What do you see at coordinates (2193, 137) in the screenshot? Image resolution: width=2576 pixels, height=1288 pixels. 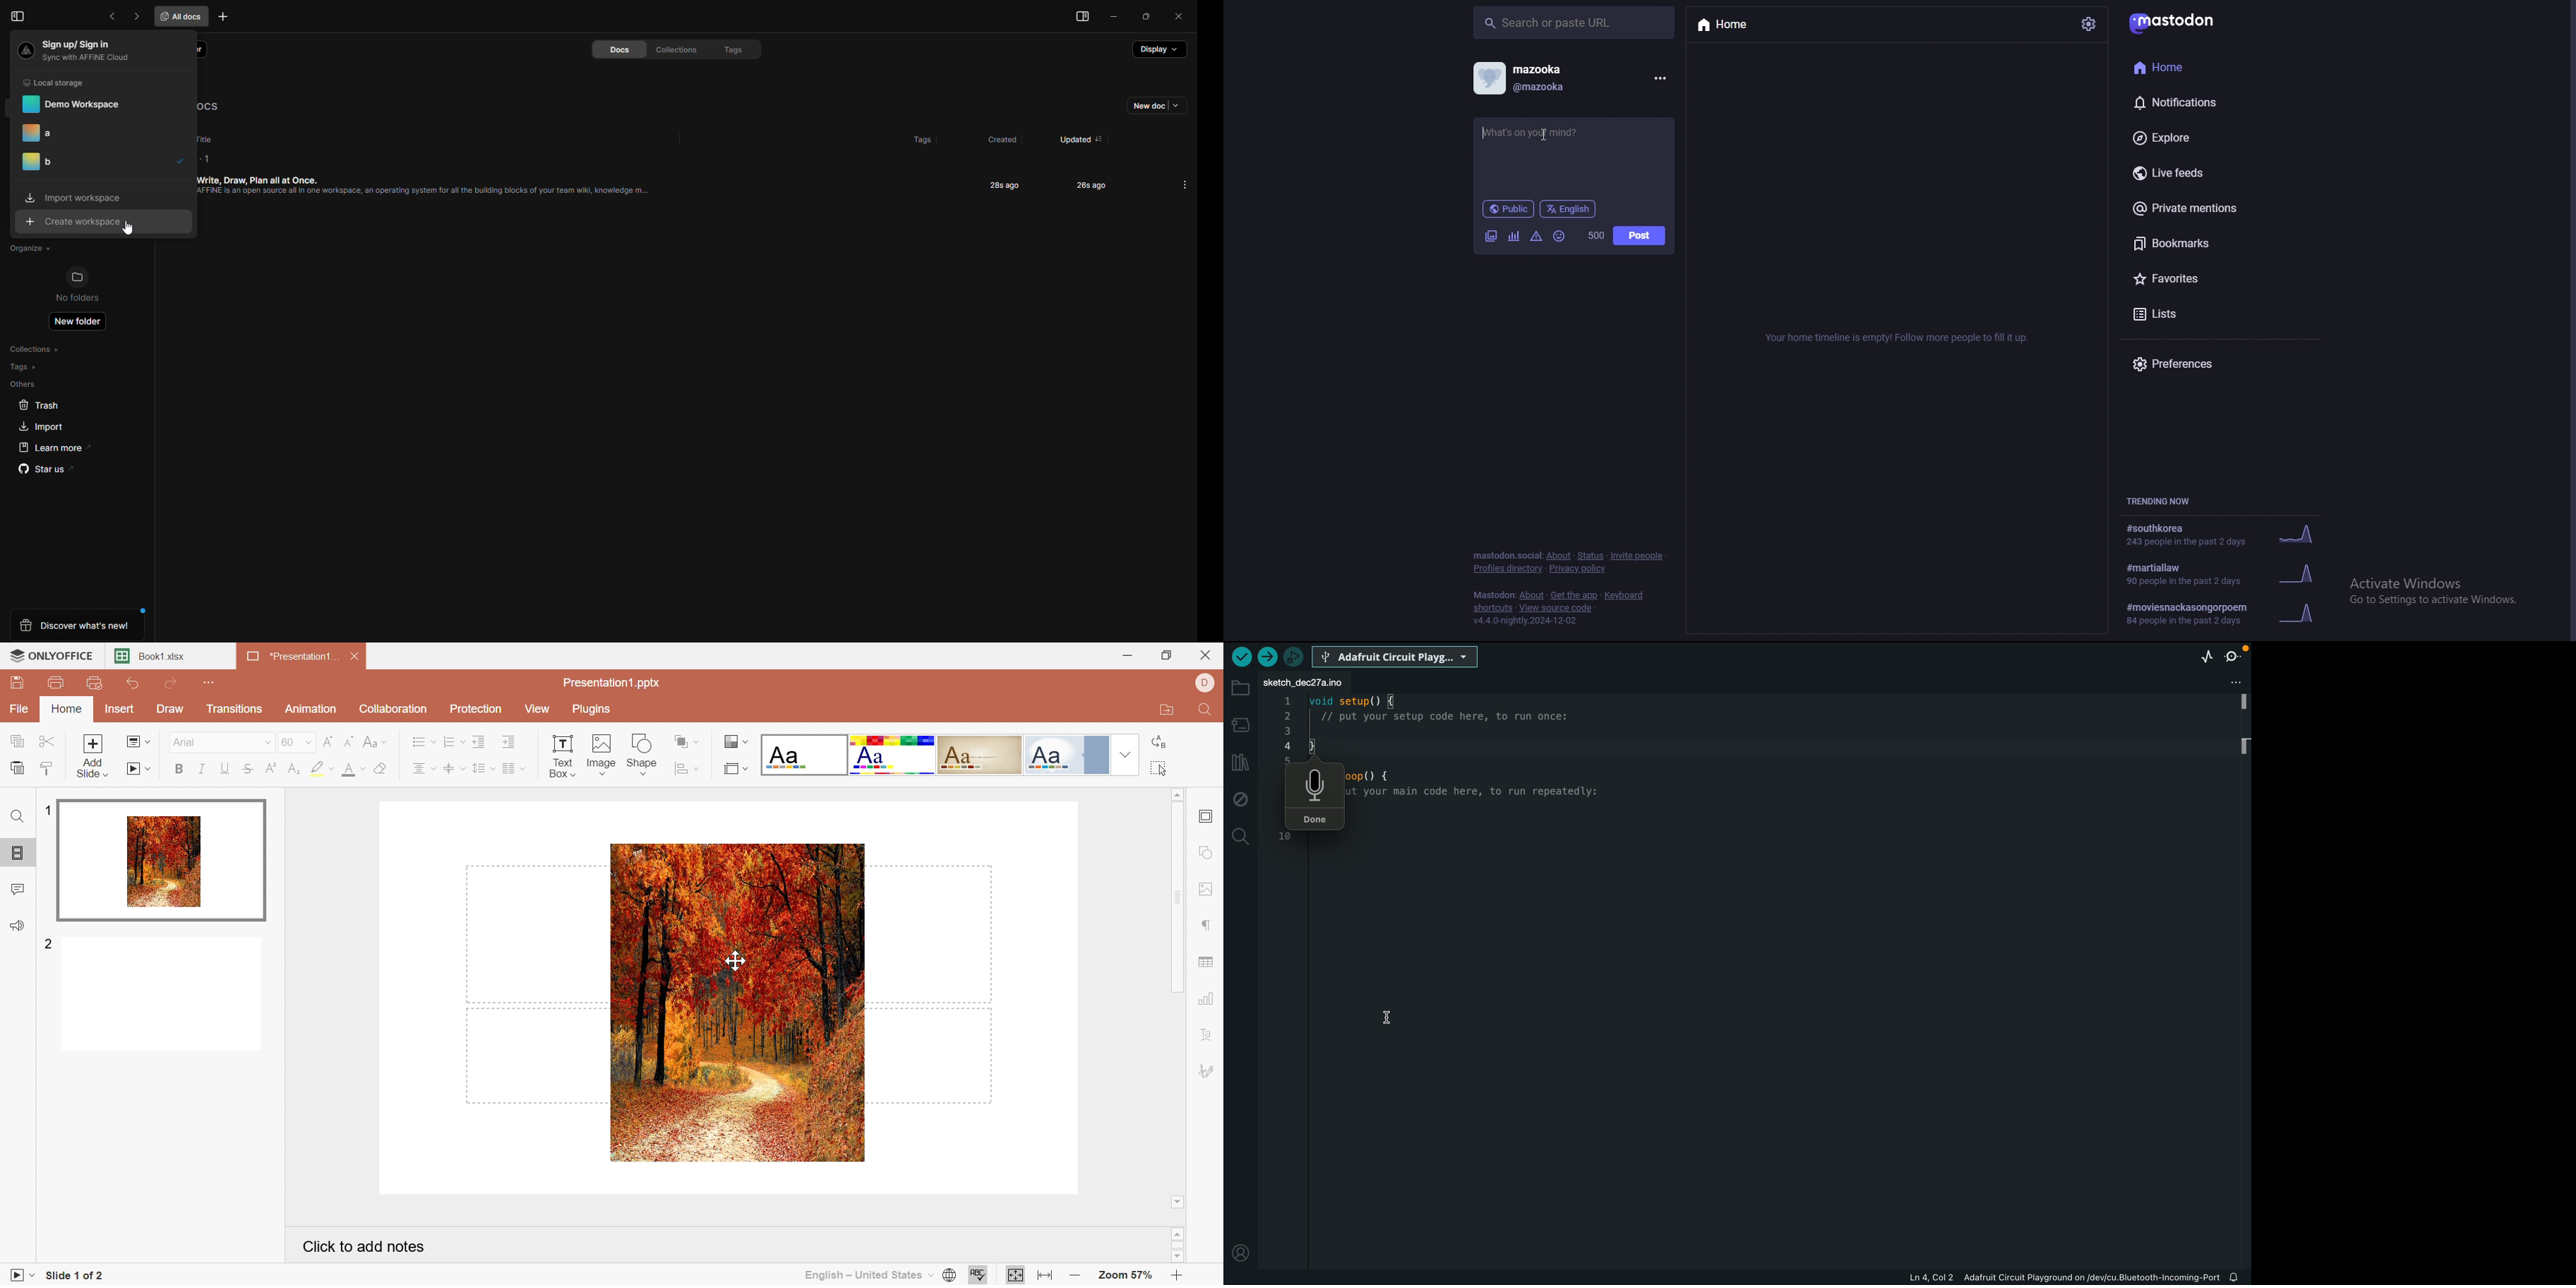 I see `explore` at bounding box center [2193, 137].